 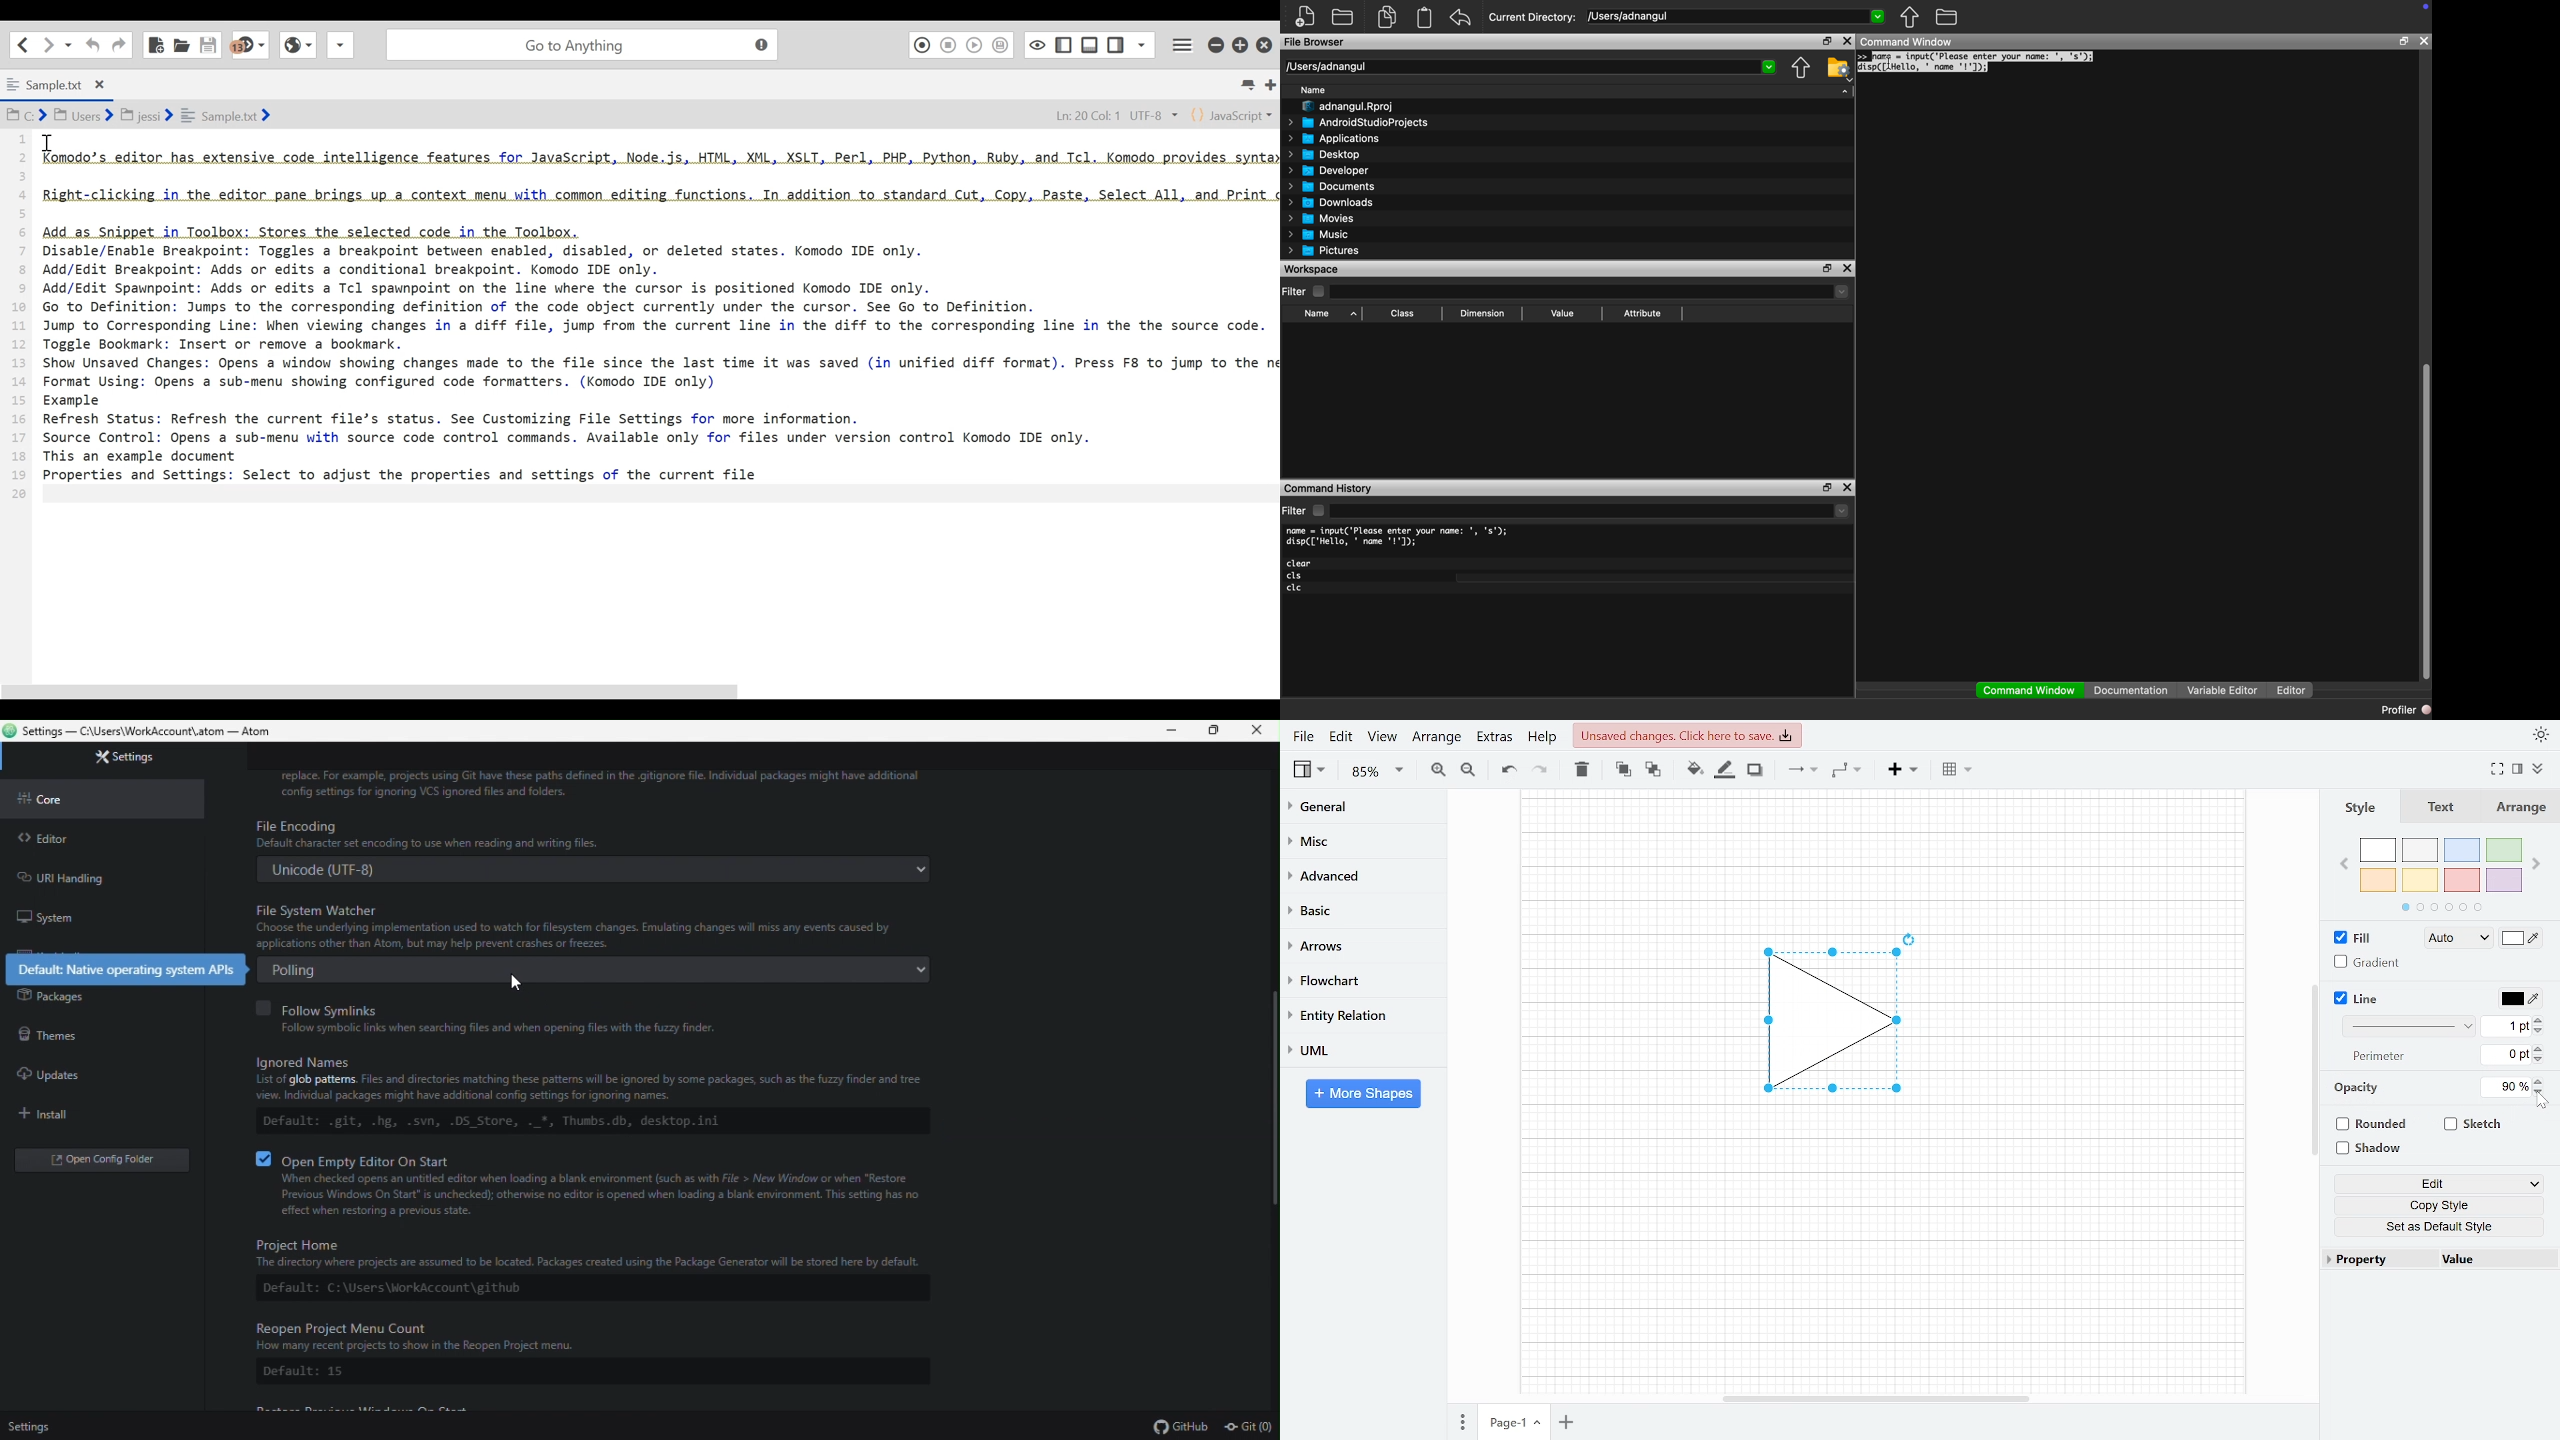 I want to click on Edit, so click(x=2439, y=1185).